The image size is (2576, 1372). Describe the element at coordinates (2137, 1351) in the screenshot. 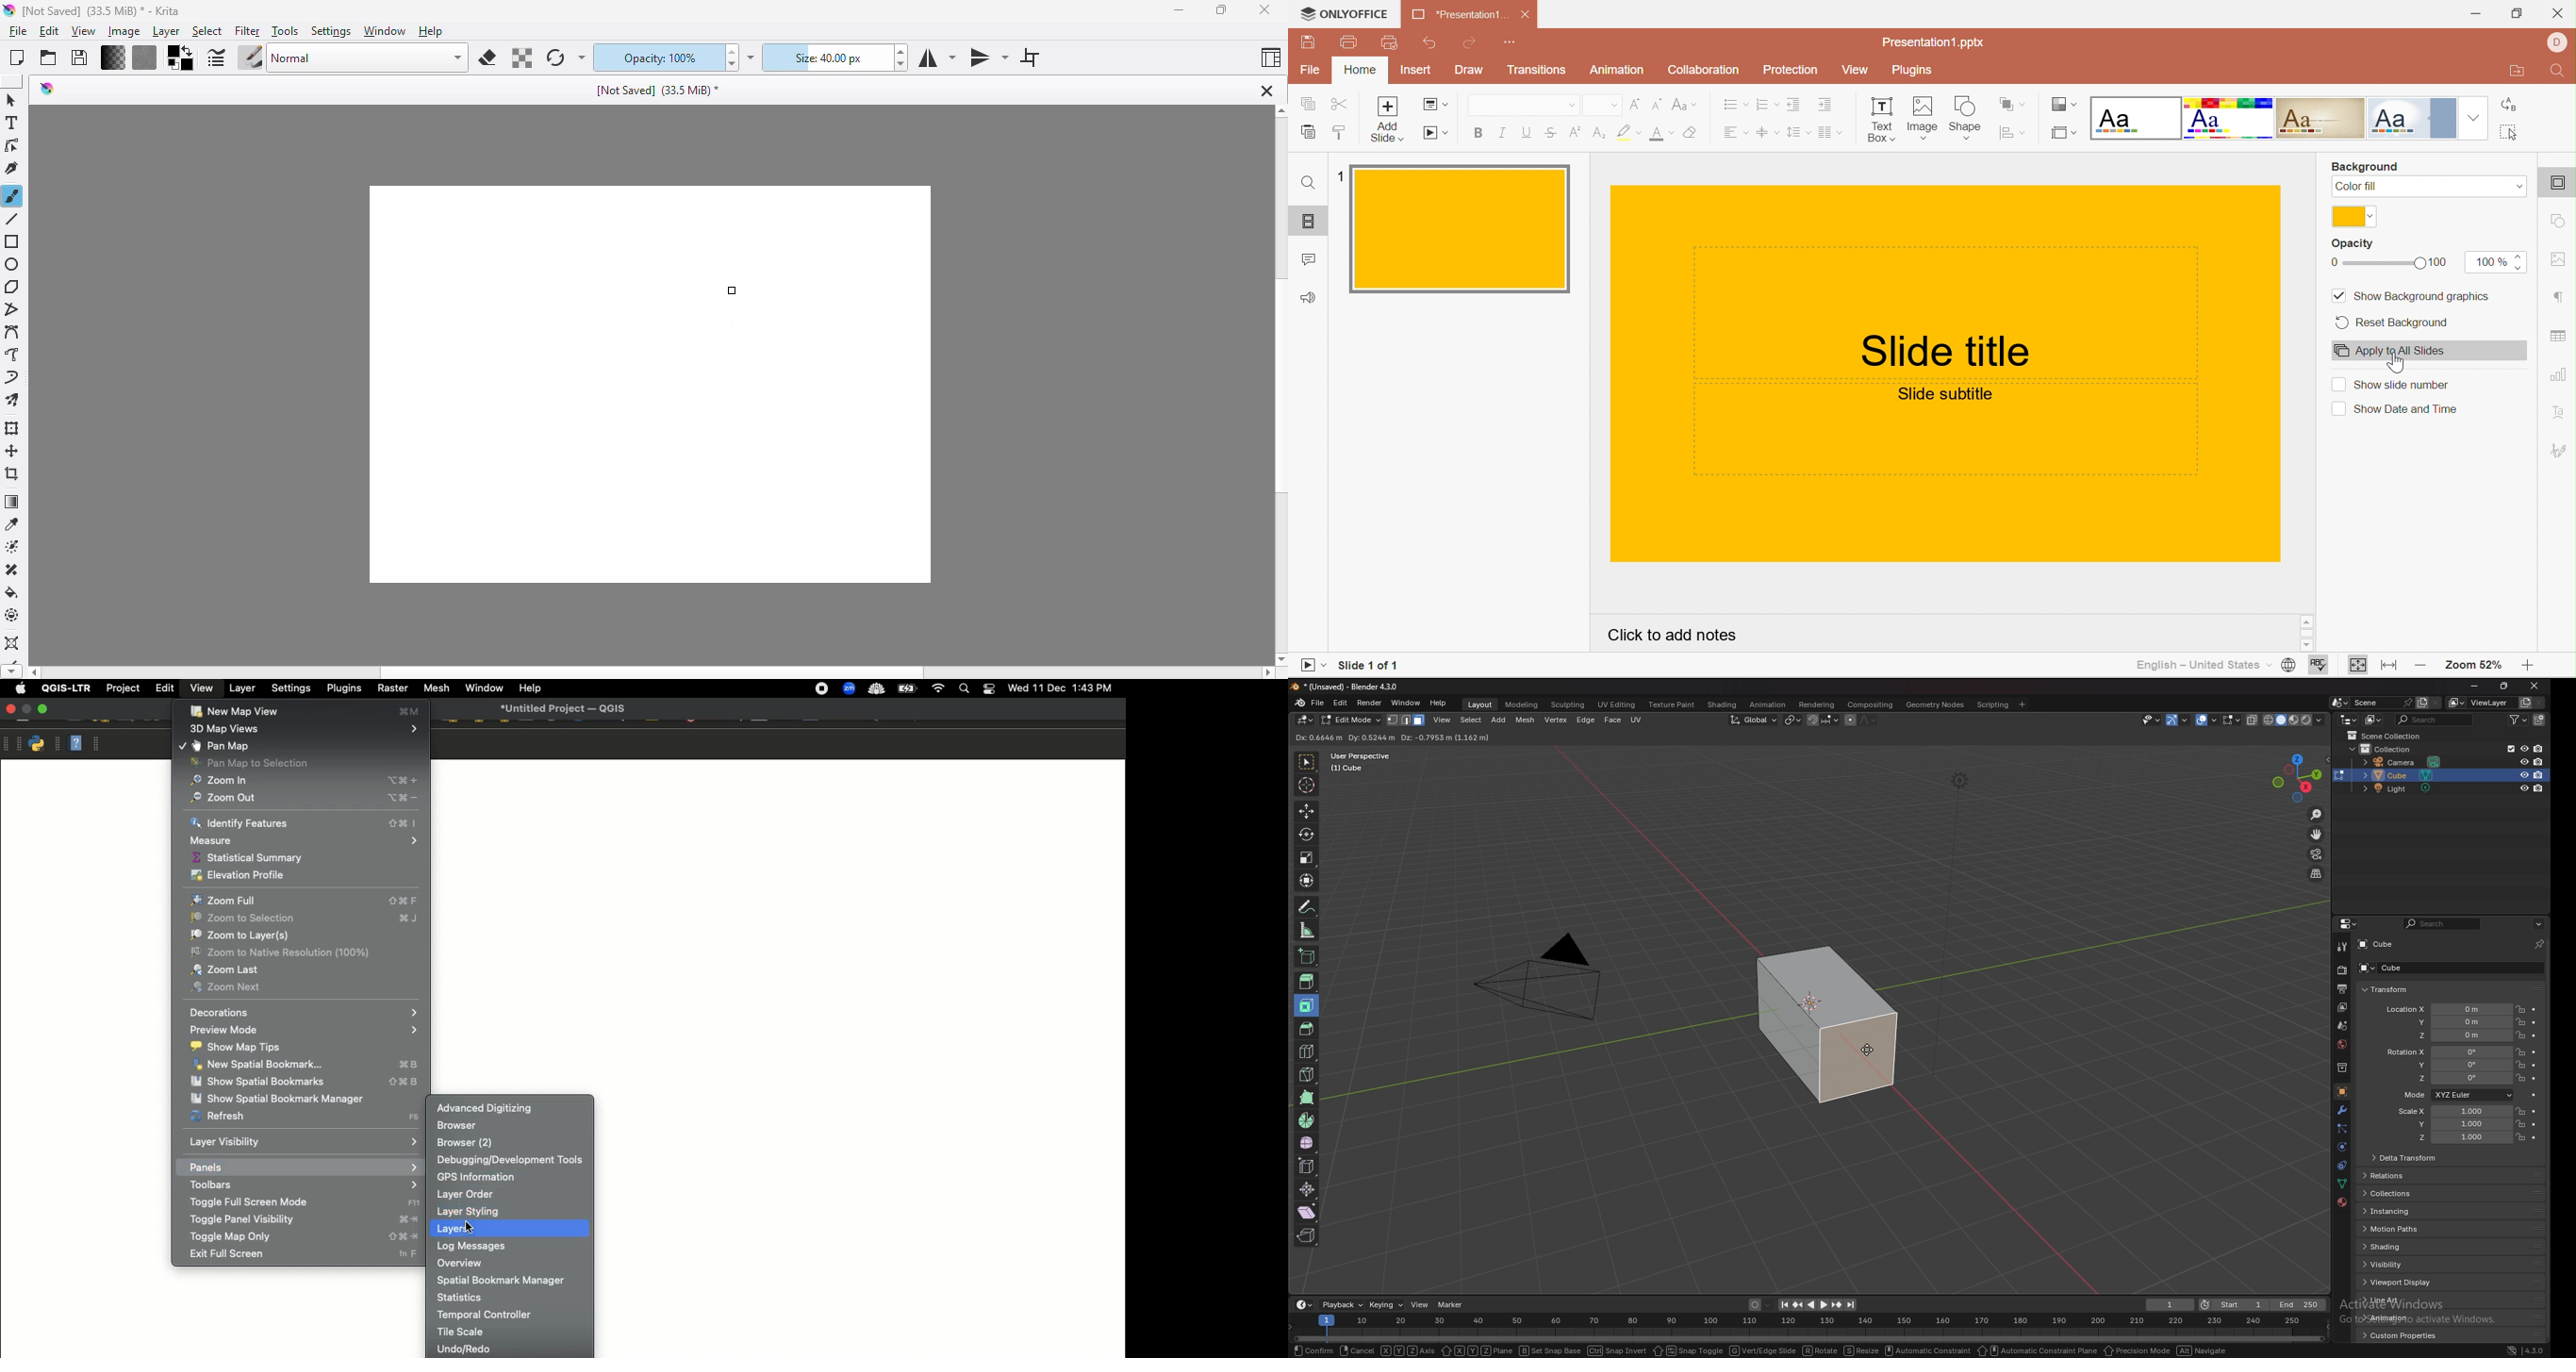

I see `precision mode` at that location.